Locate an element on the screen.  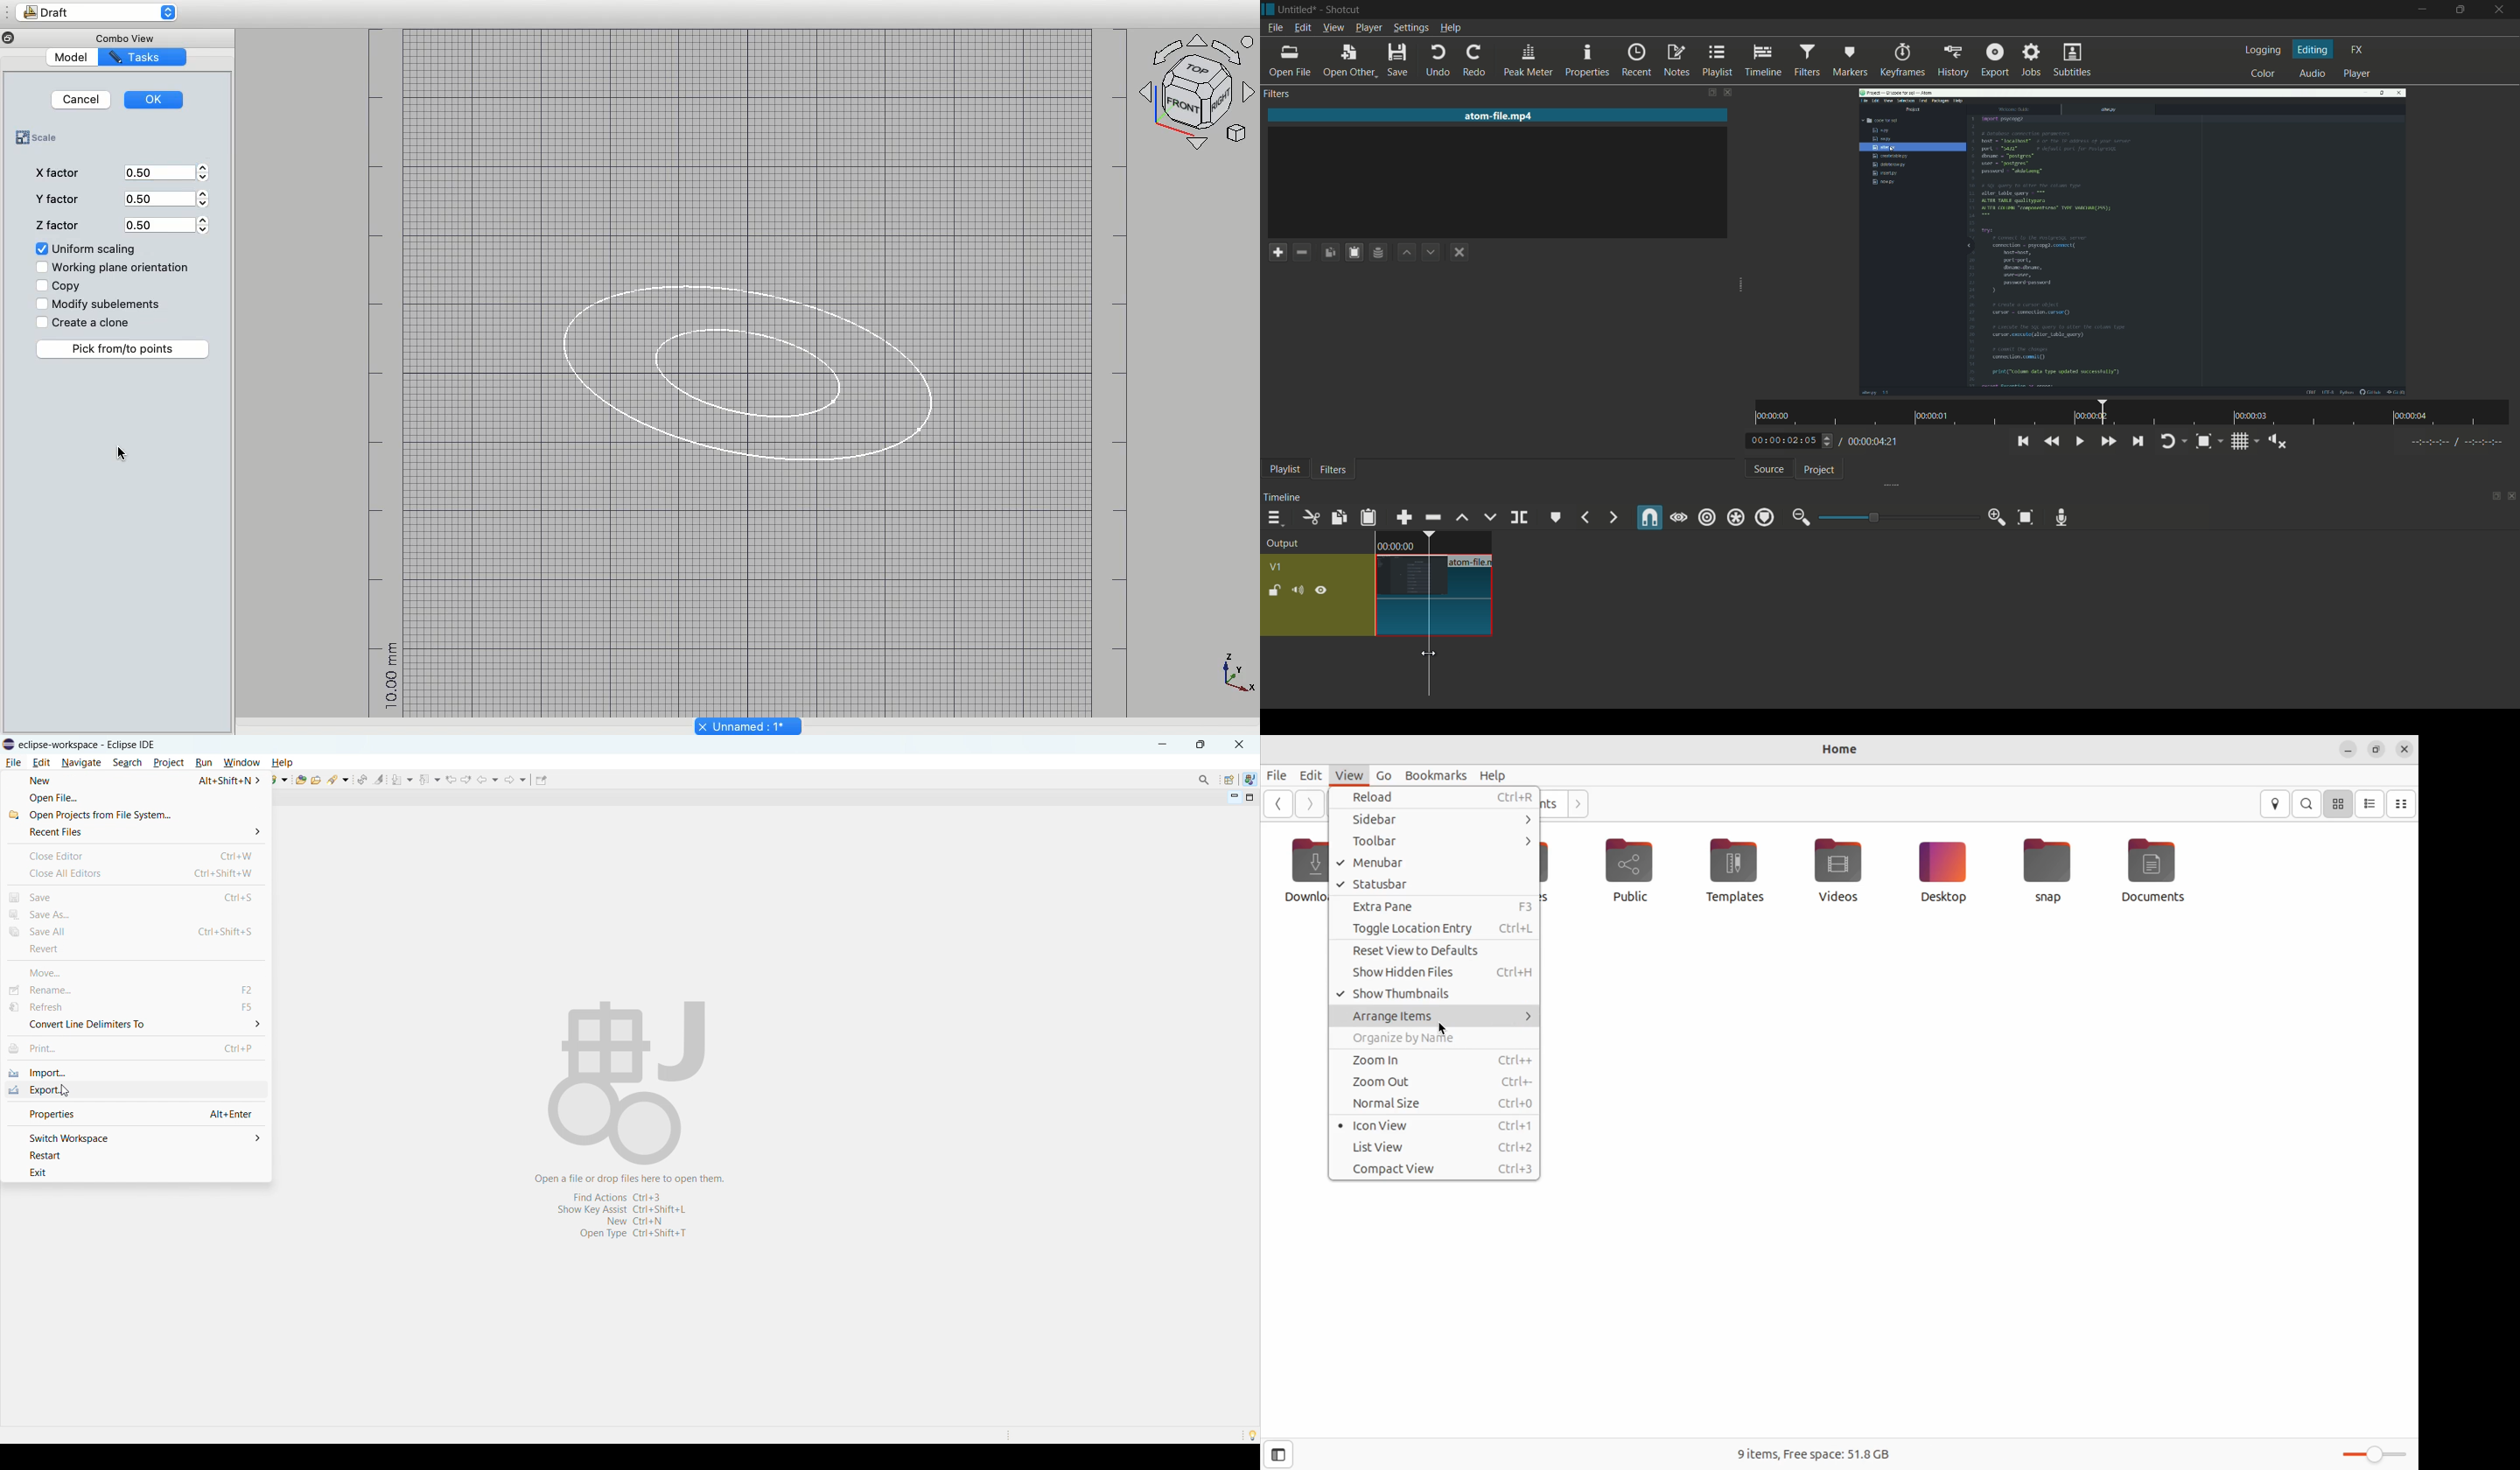
jobs is located at coordinates (2032, 60).